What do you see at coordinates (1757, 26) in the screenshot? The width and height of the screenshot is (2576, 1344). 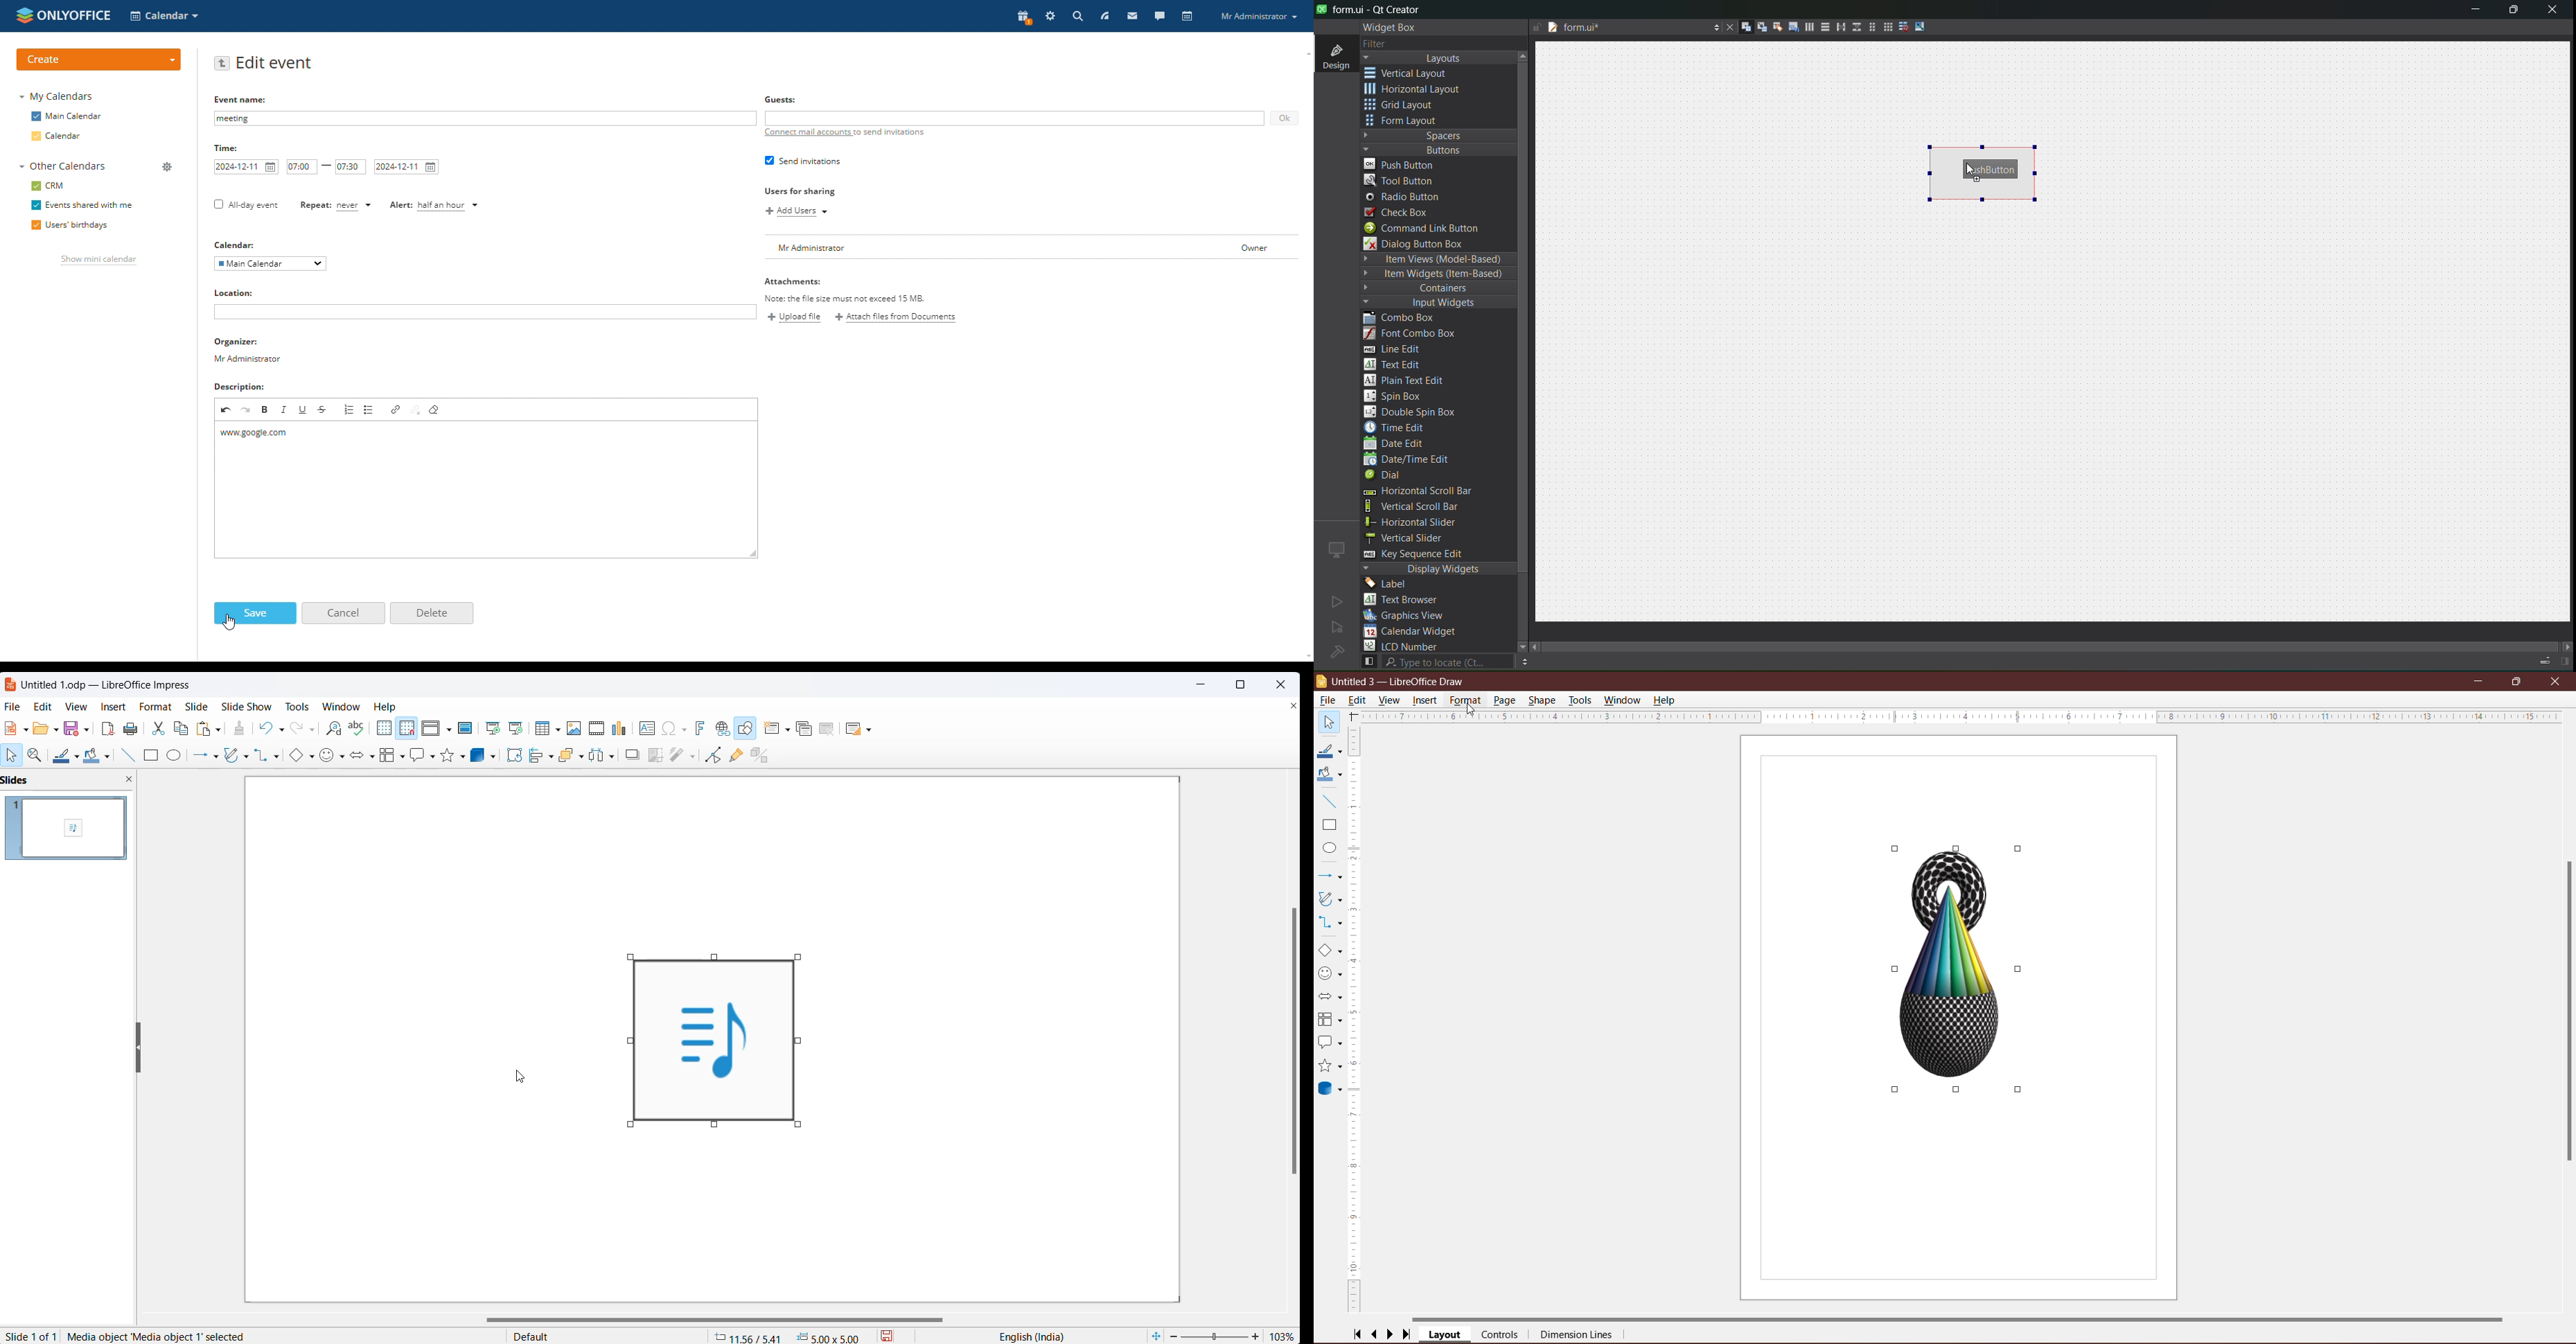 I see `edit signals` at bounding box center [1757, 26].